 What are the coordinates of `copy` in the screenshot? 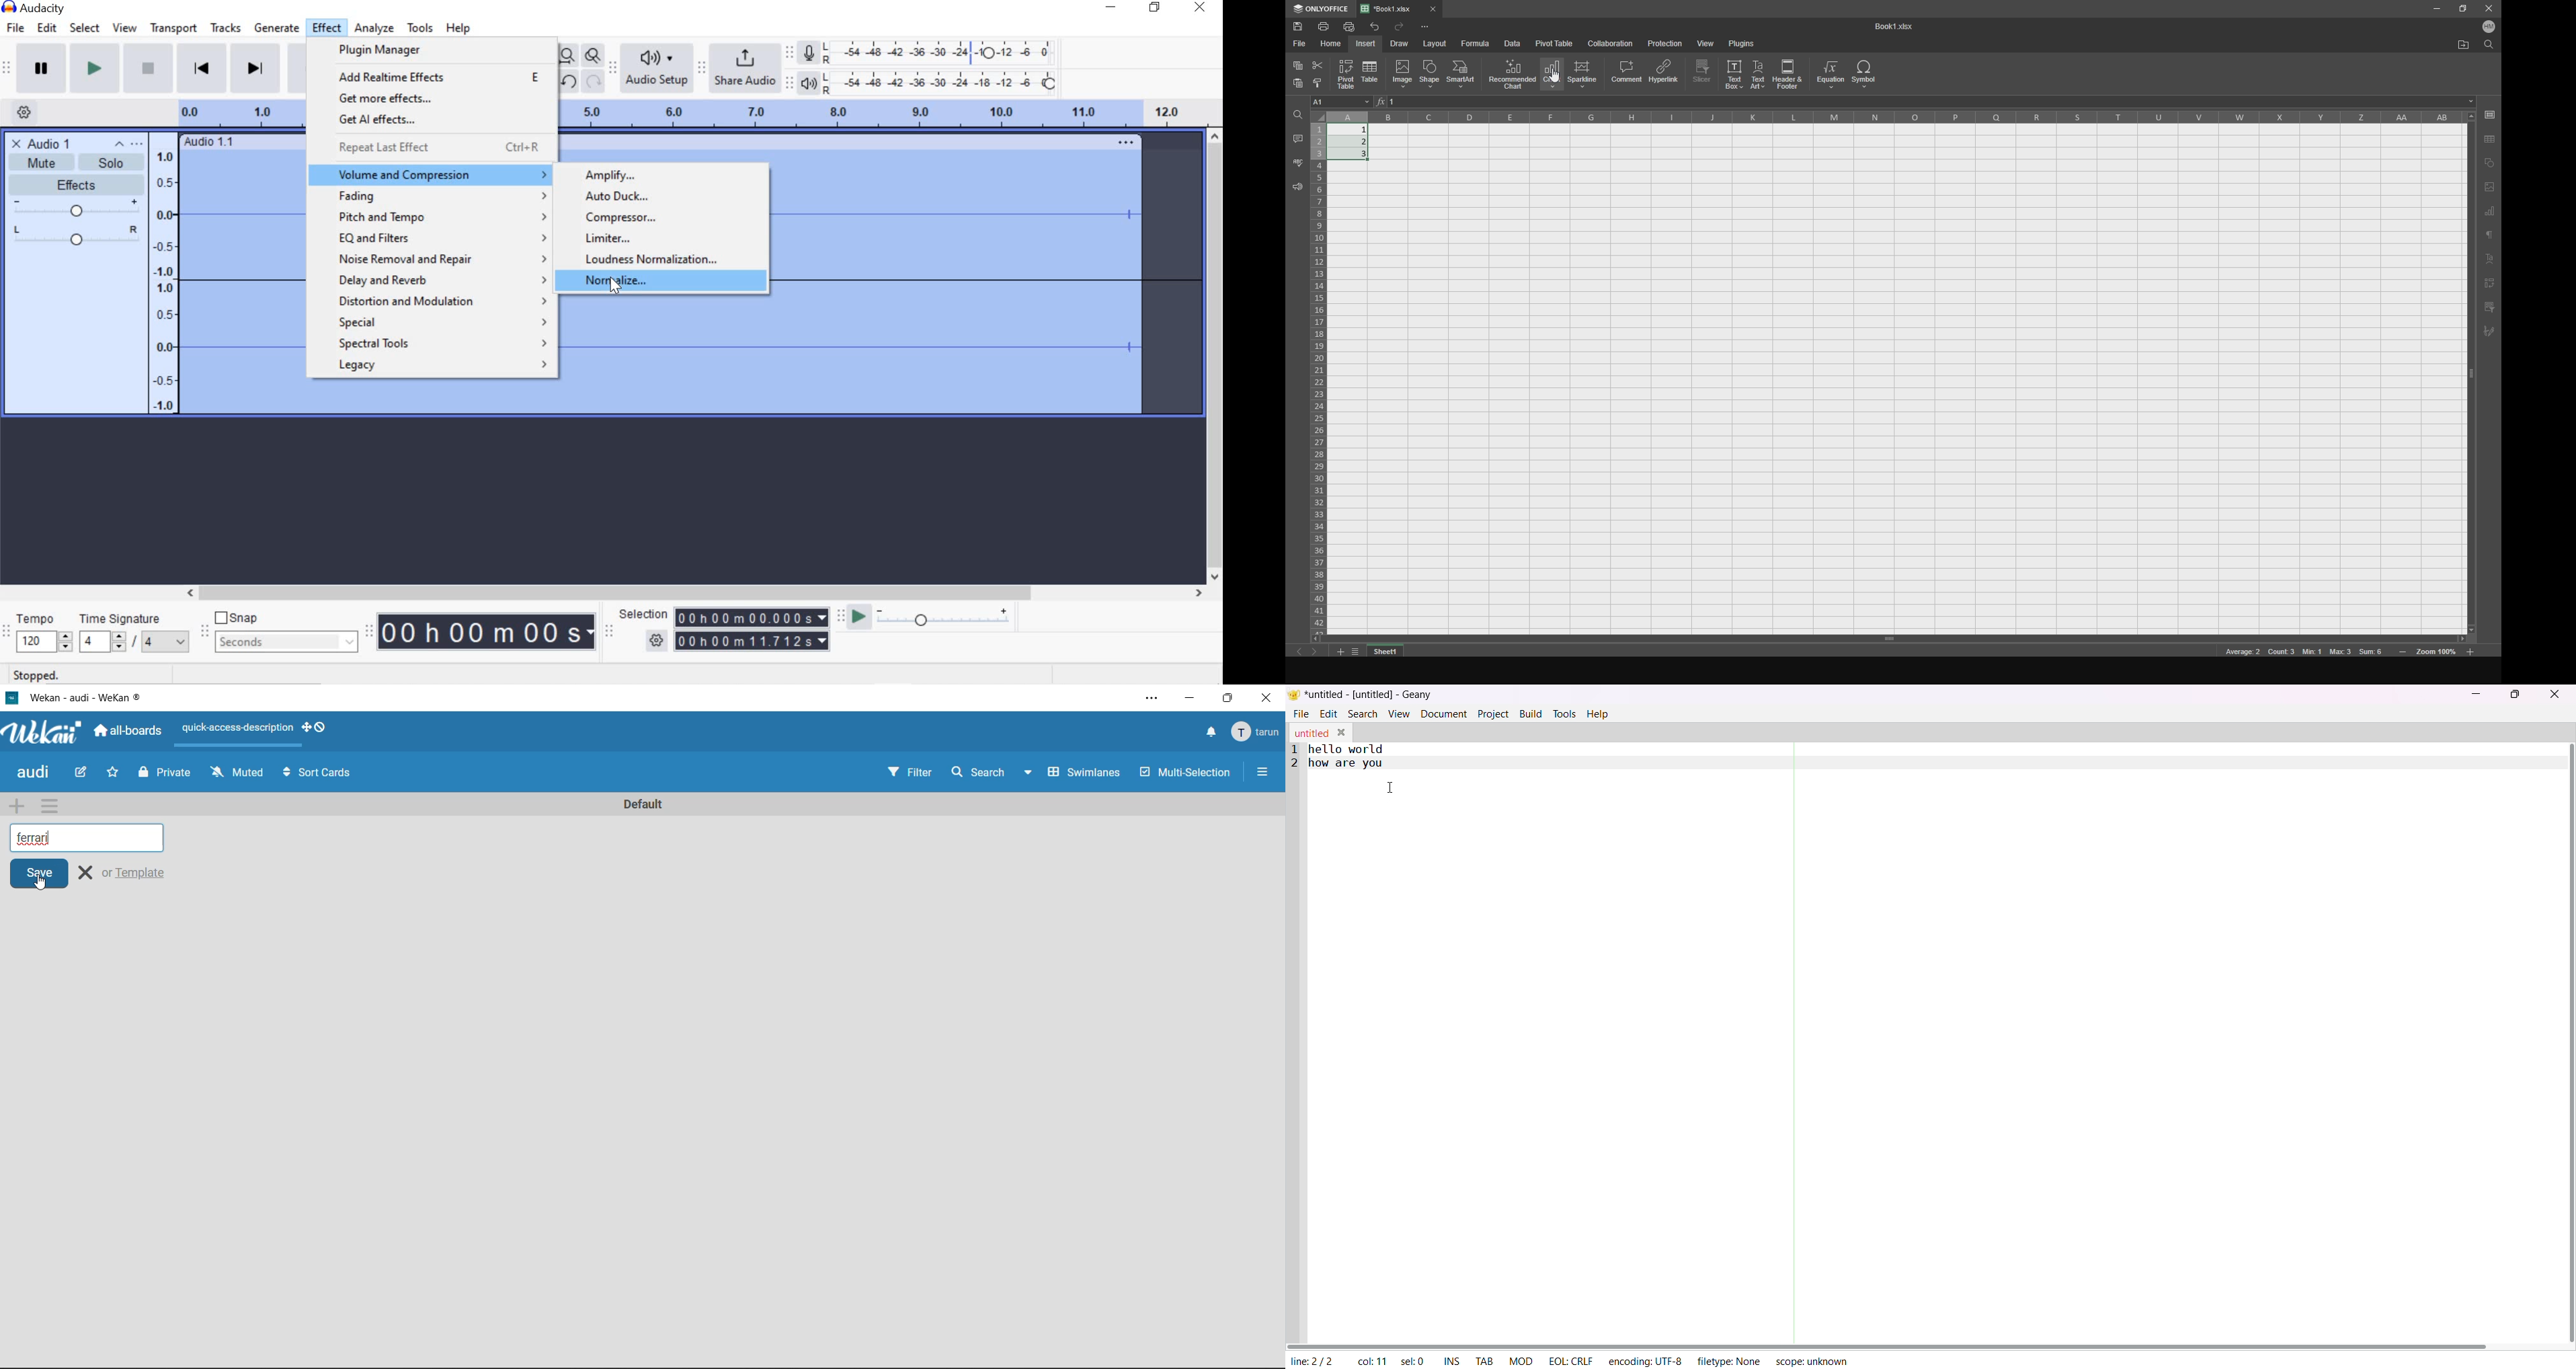 It's located at (2490, 162).